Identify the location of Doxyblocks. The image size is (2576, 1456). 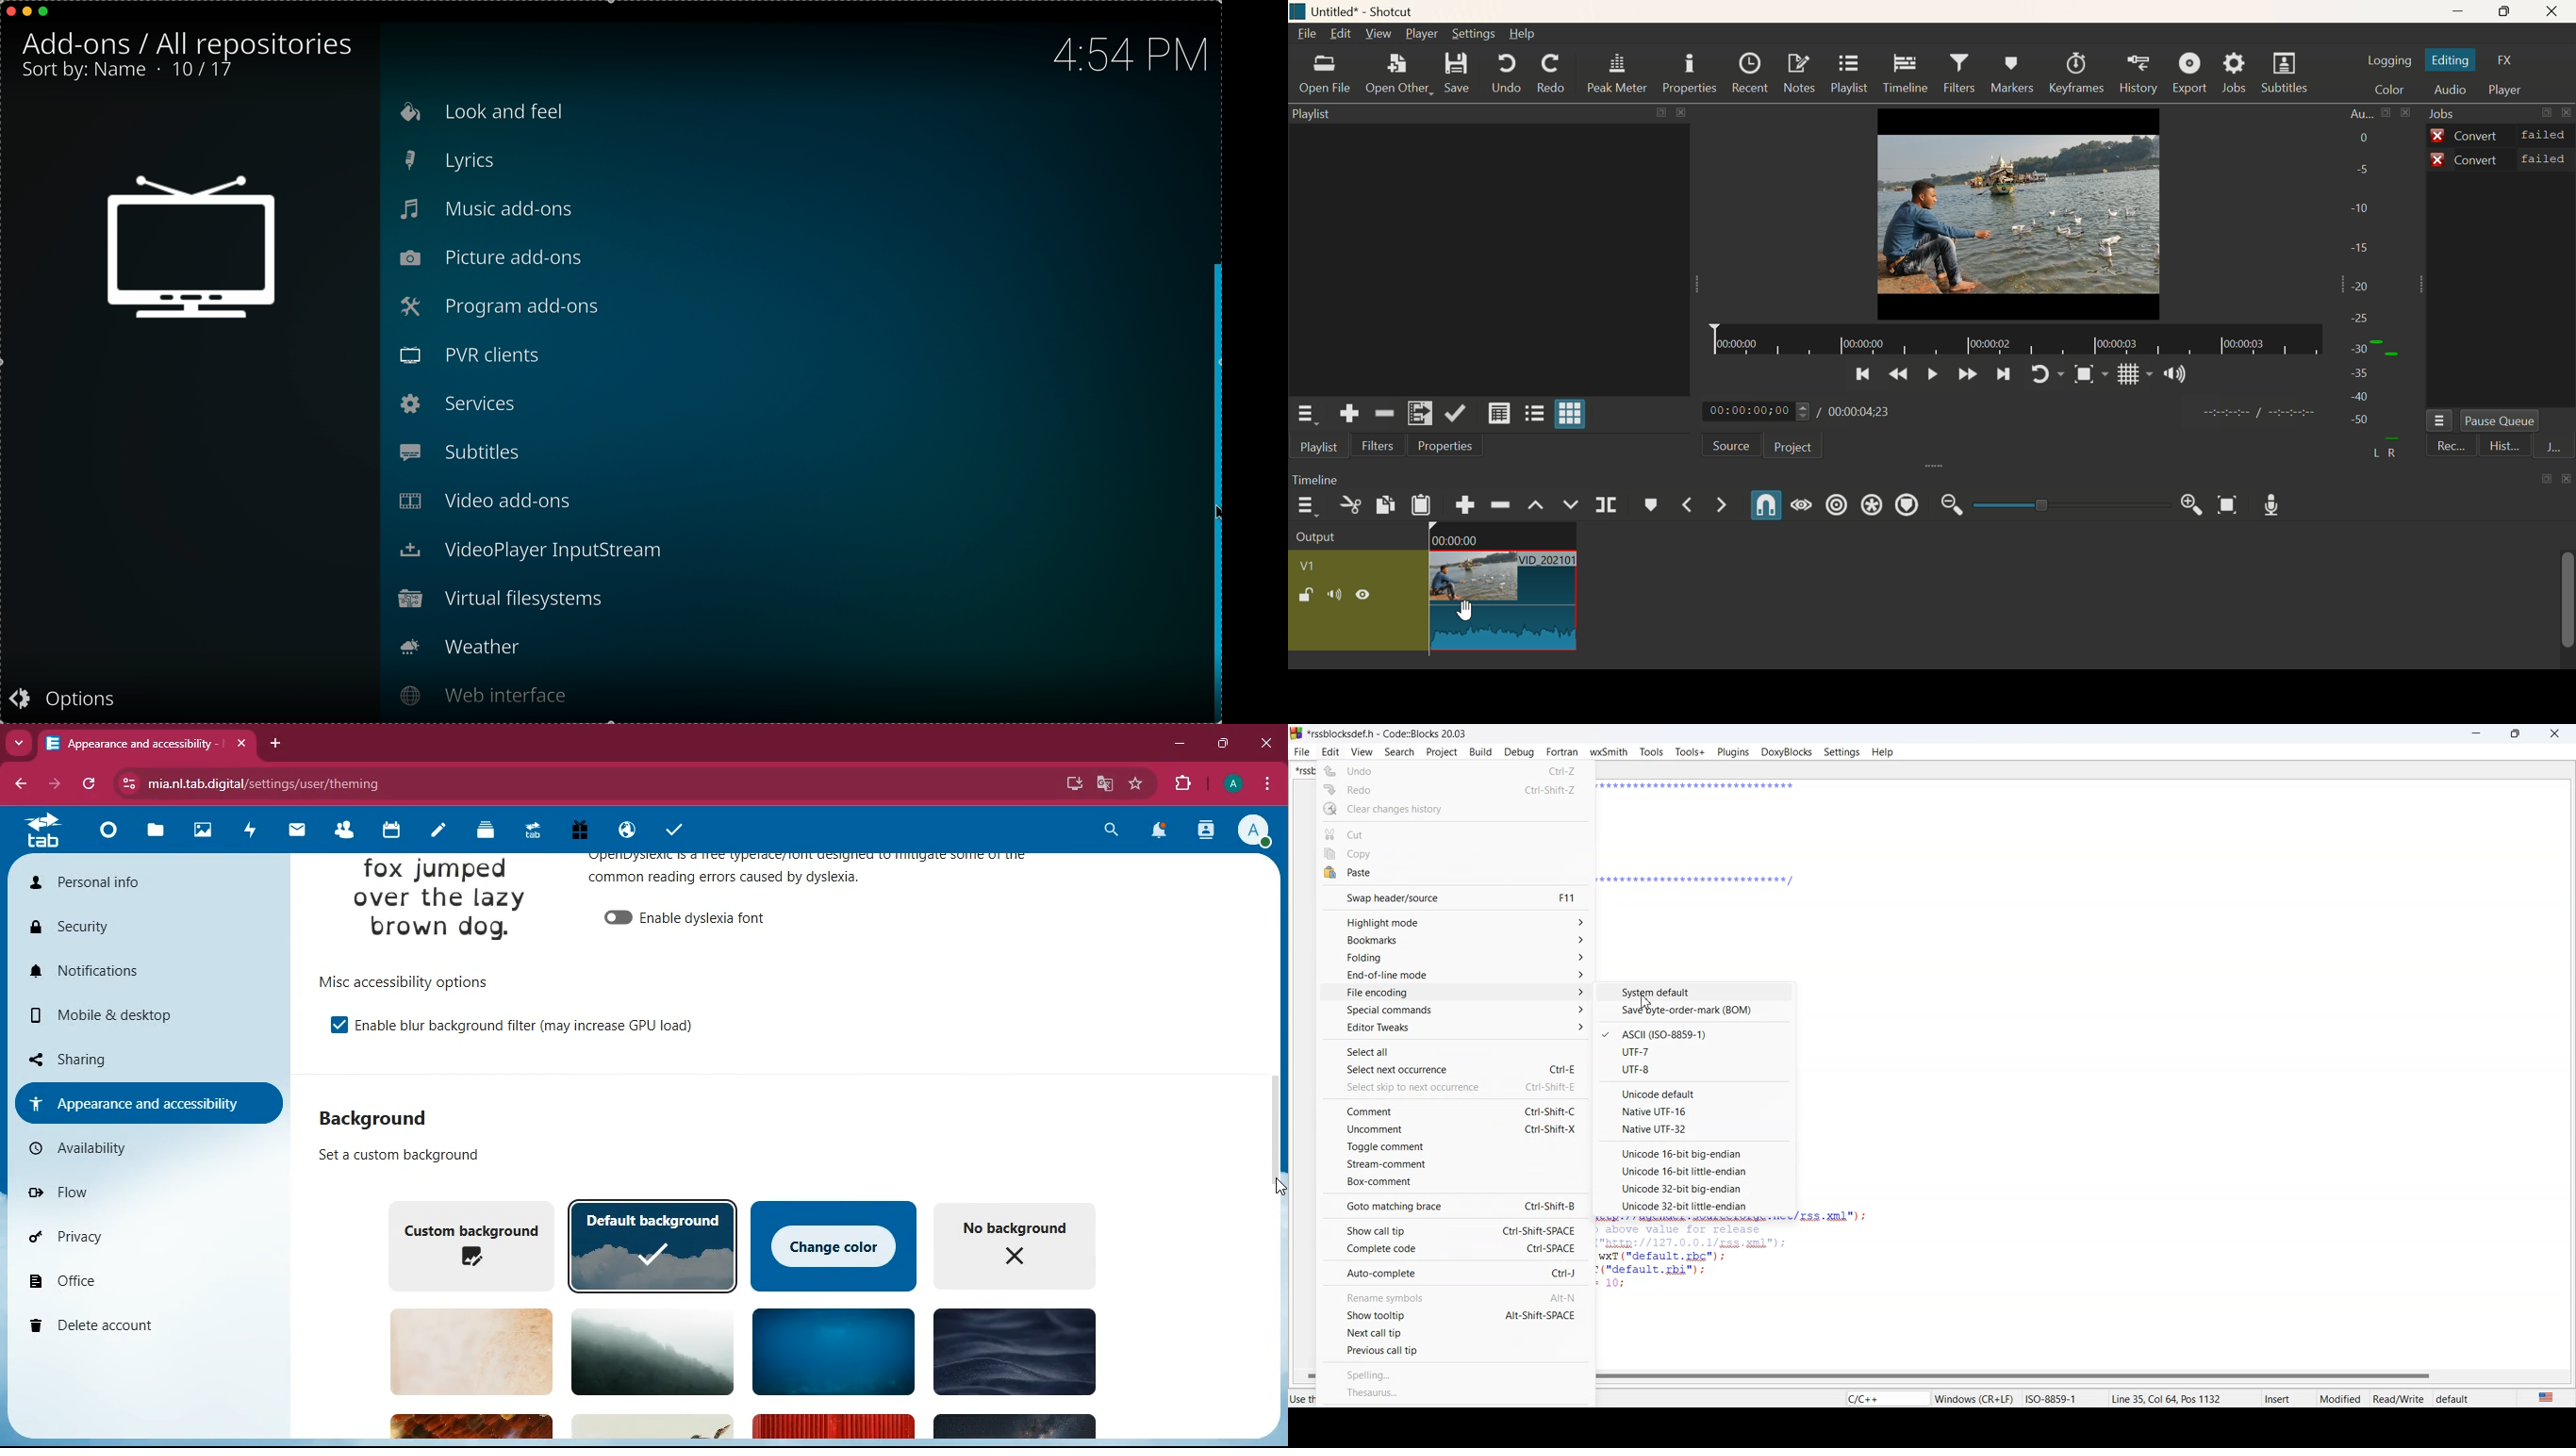
(1786, 751).